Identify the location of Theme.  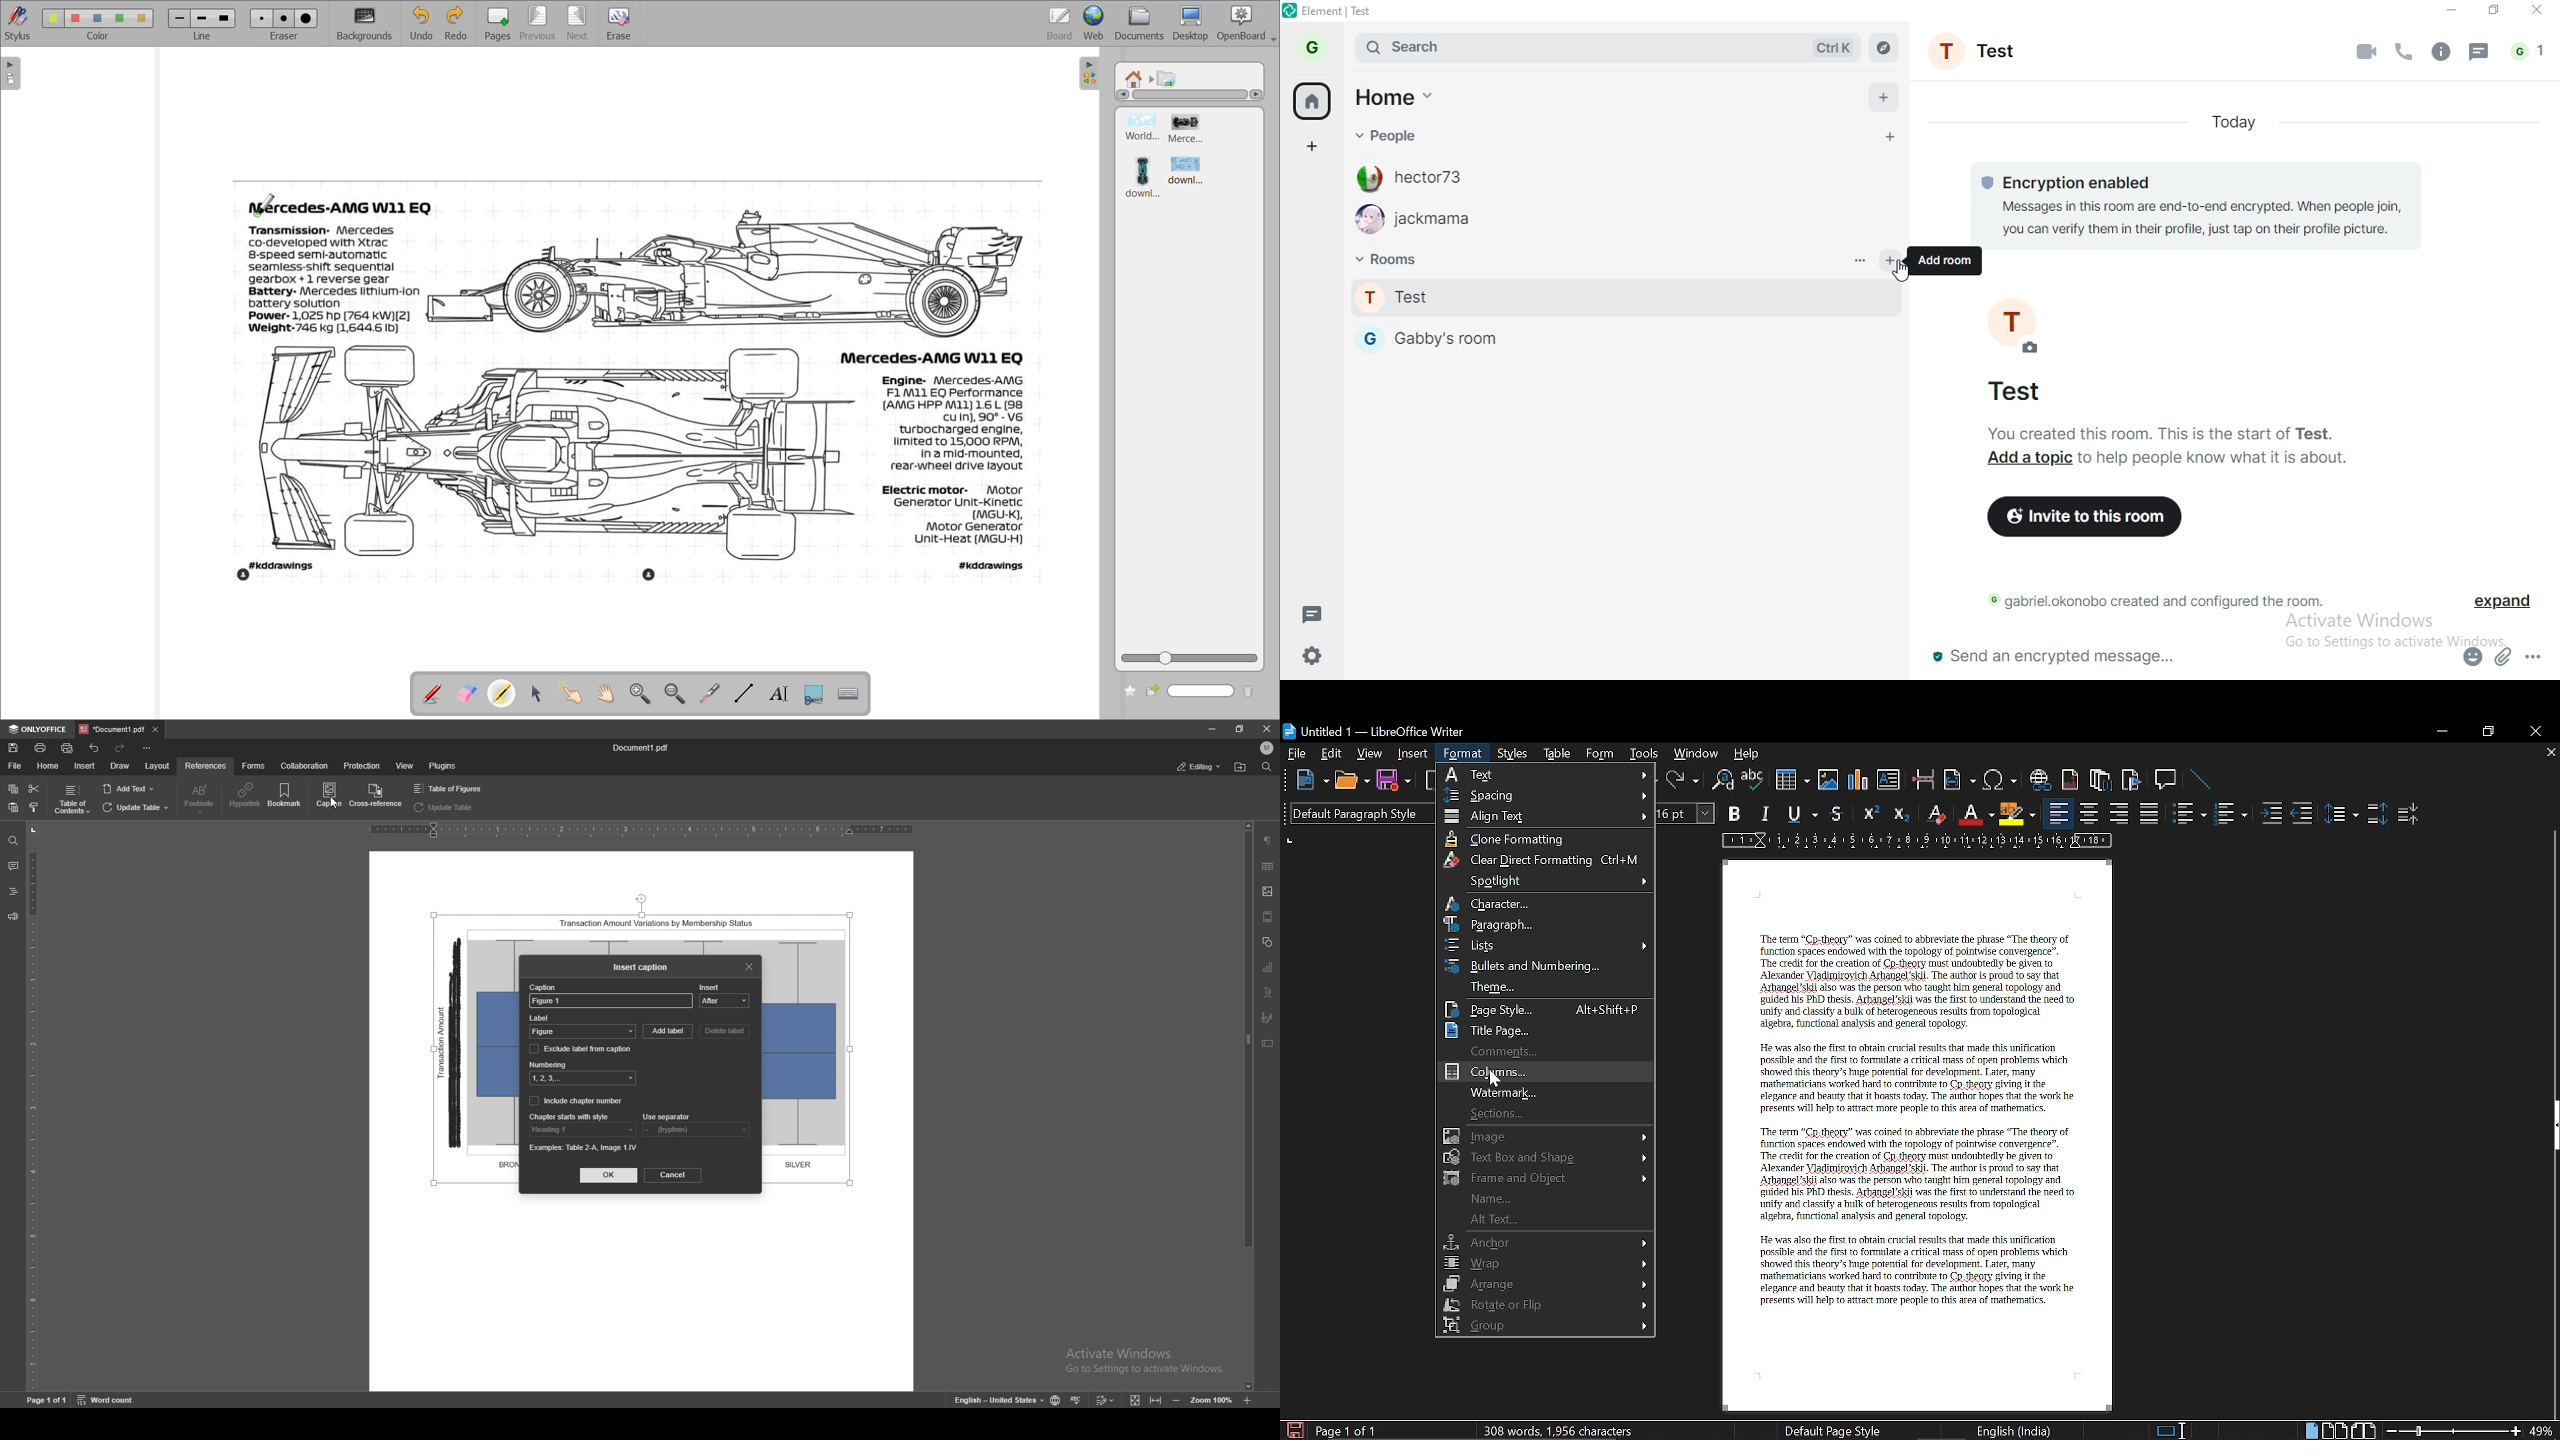
(1547, 986).